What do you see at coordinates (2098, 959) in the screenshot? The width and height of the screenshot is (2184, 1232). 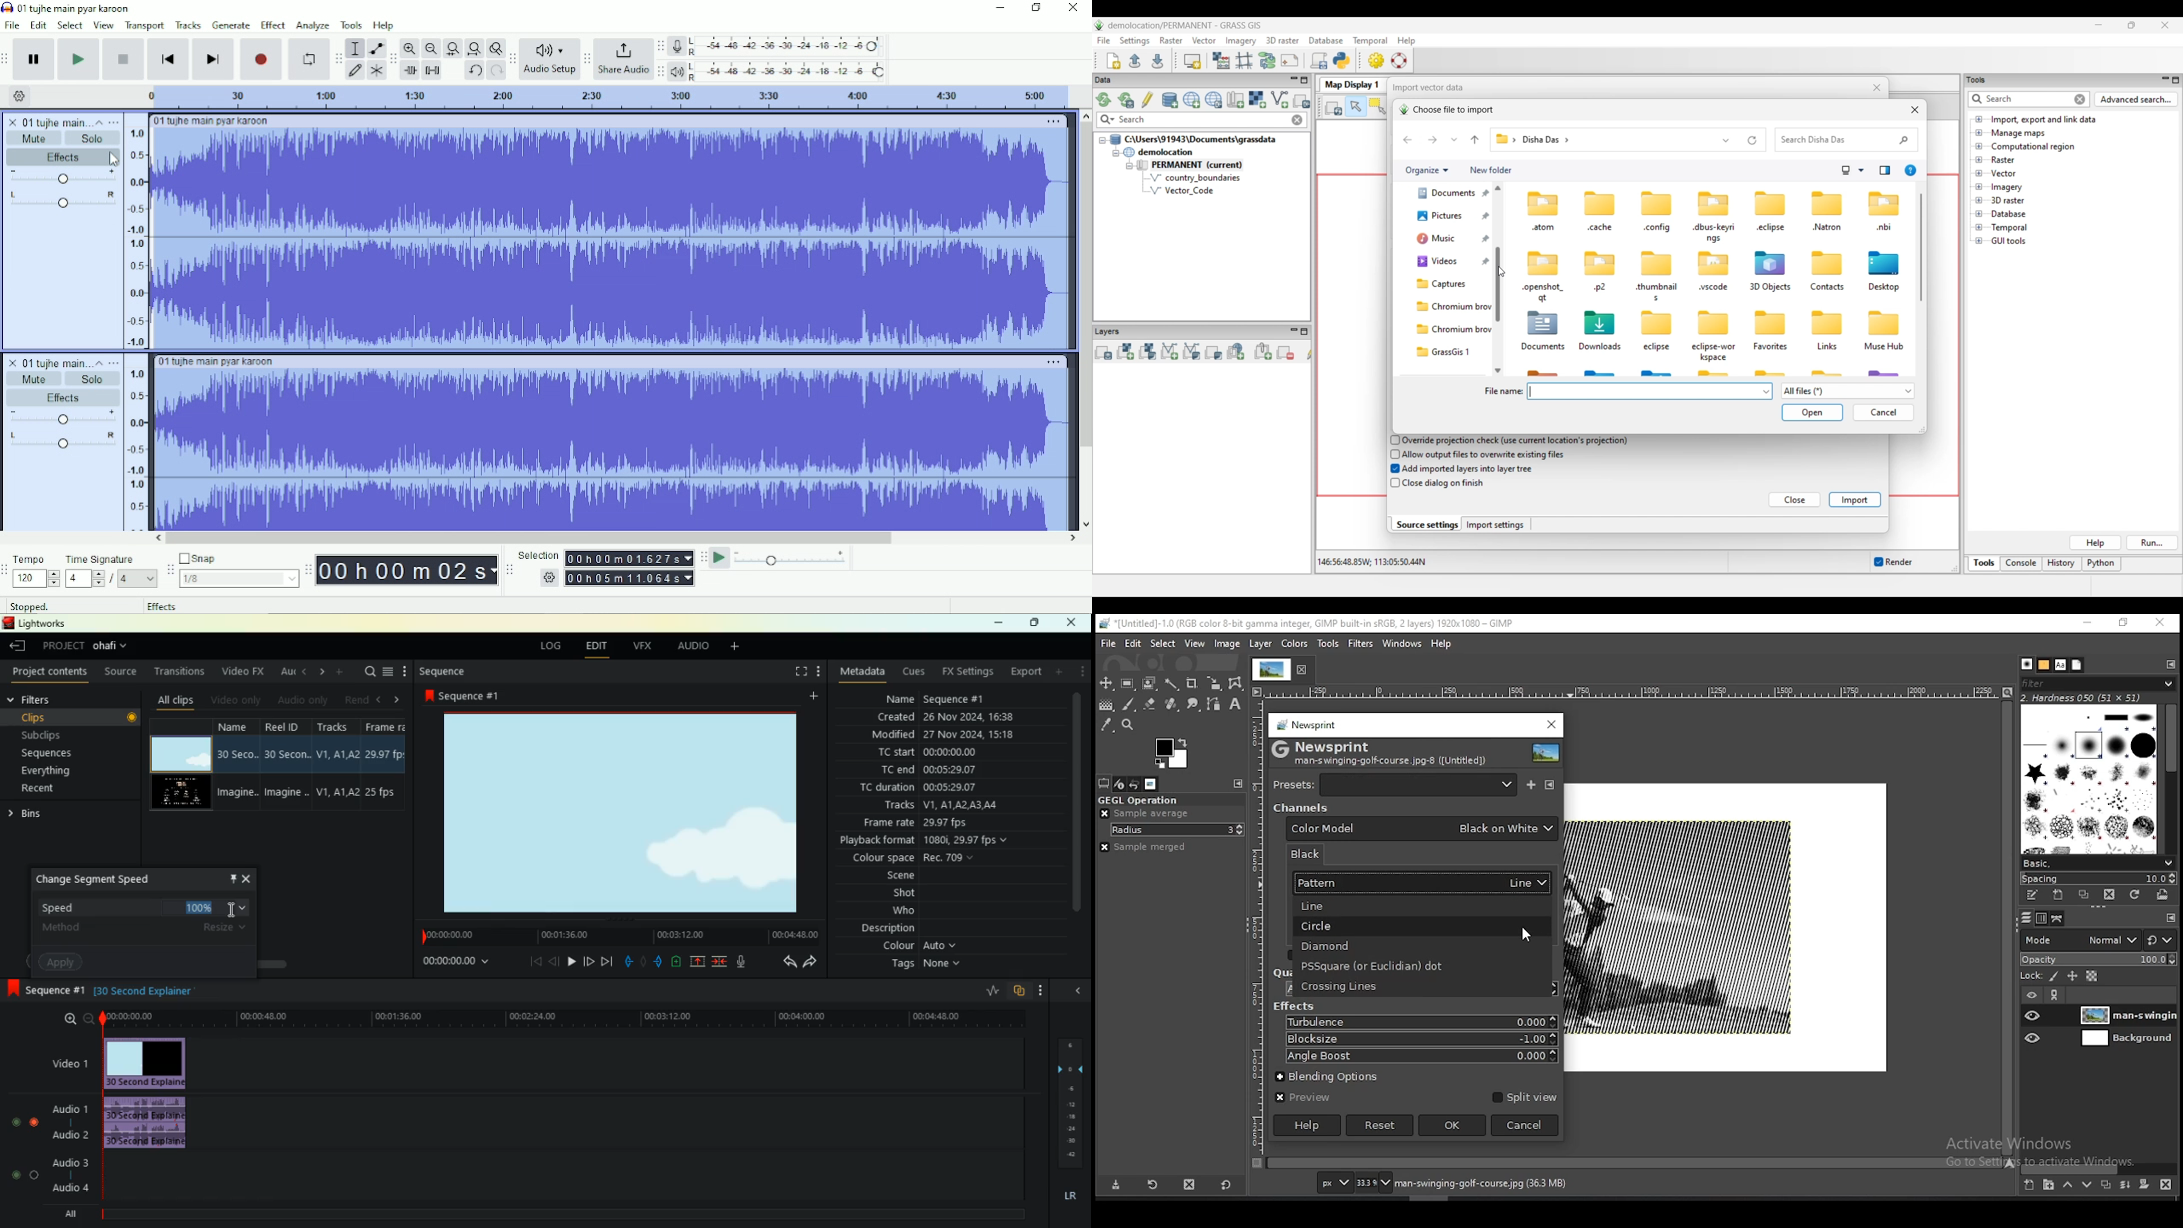 I see `opacity` at bounding box center [2098, 959].